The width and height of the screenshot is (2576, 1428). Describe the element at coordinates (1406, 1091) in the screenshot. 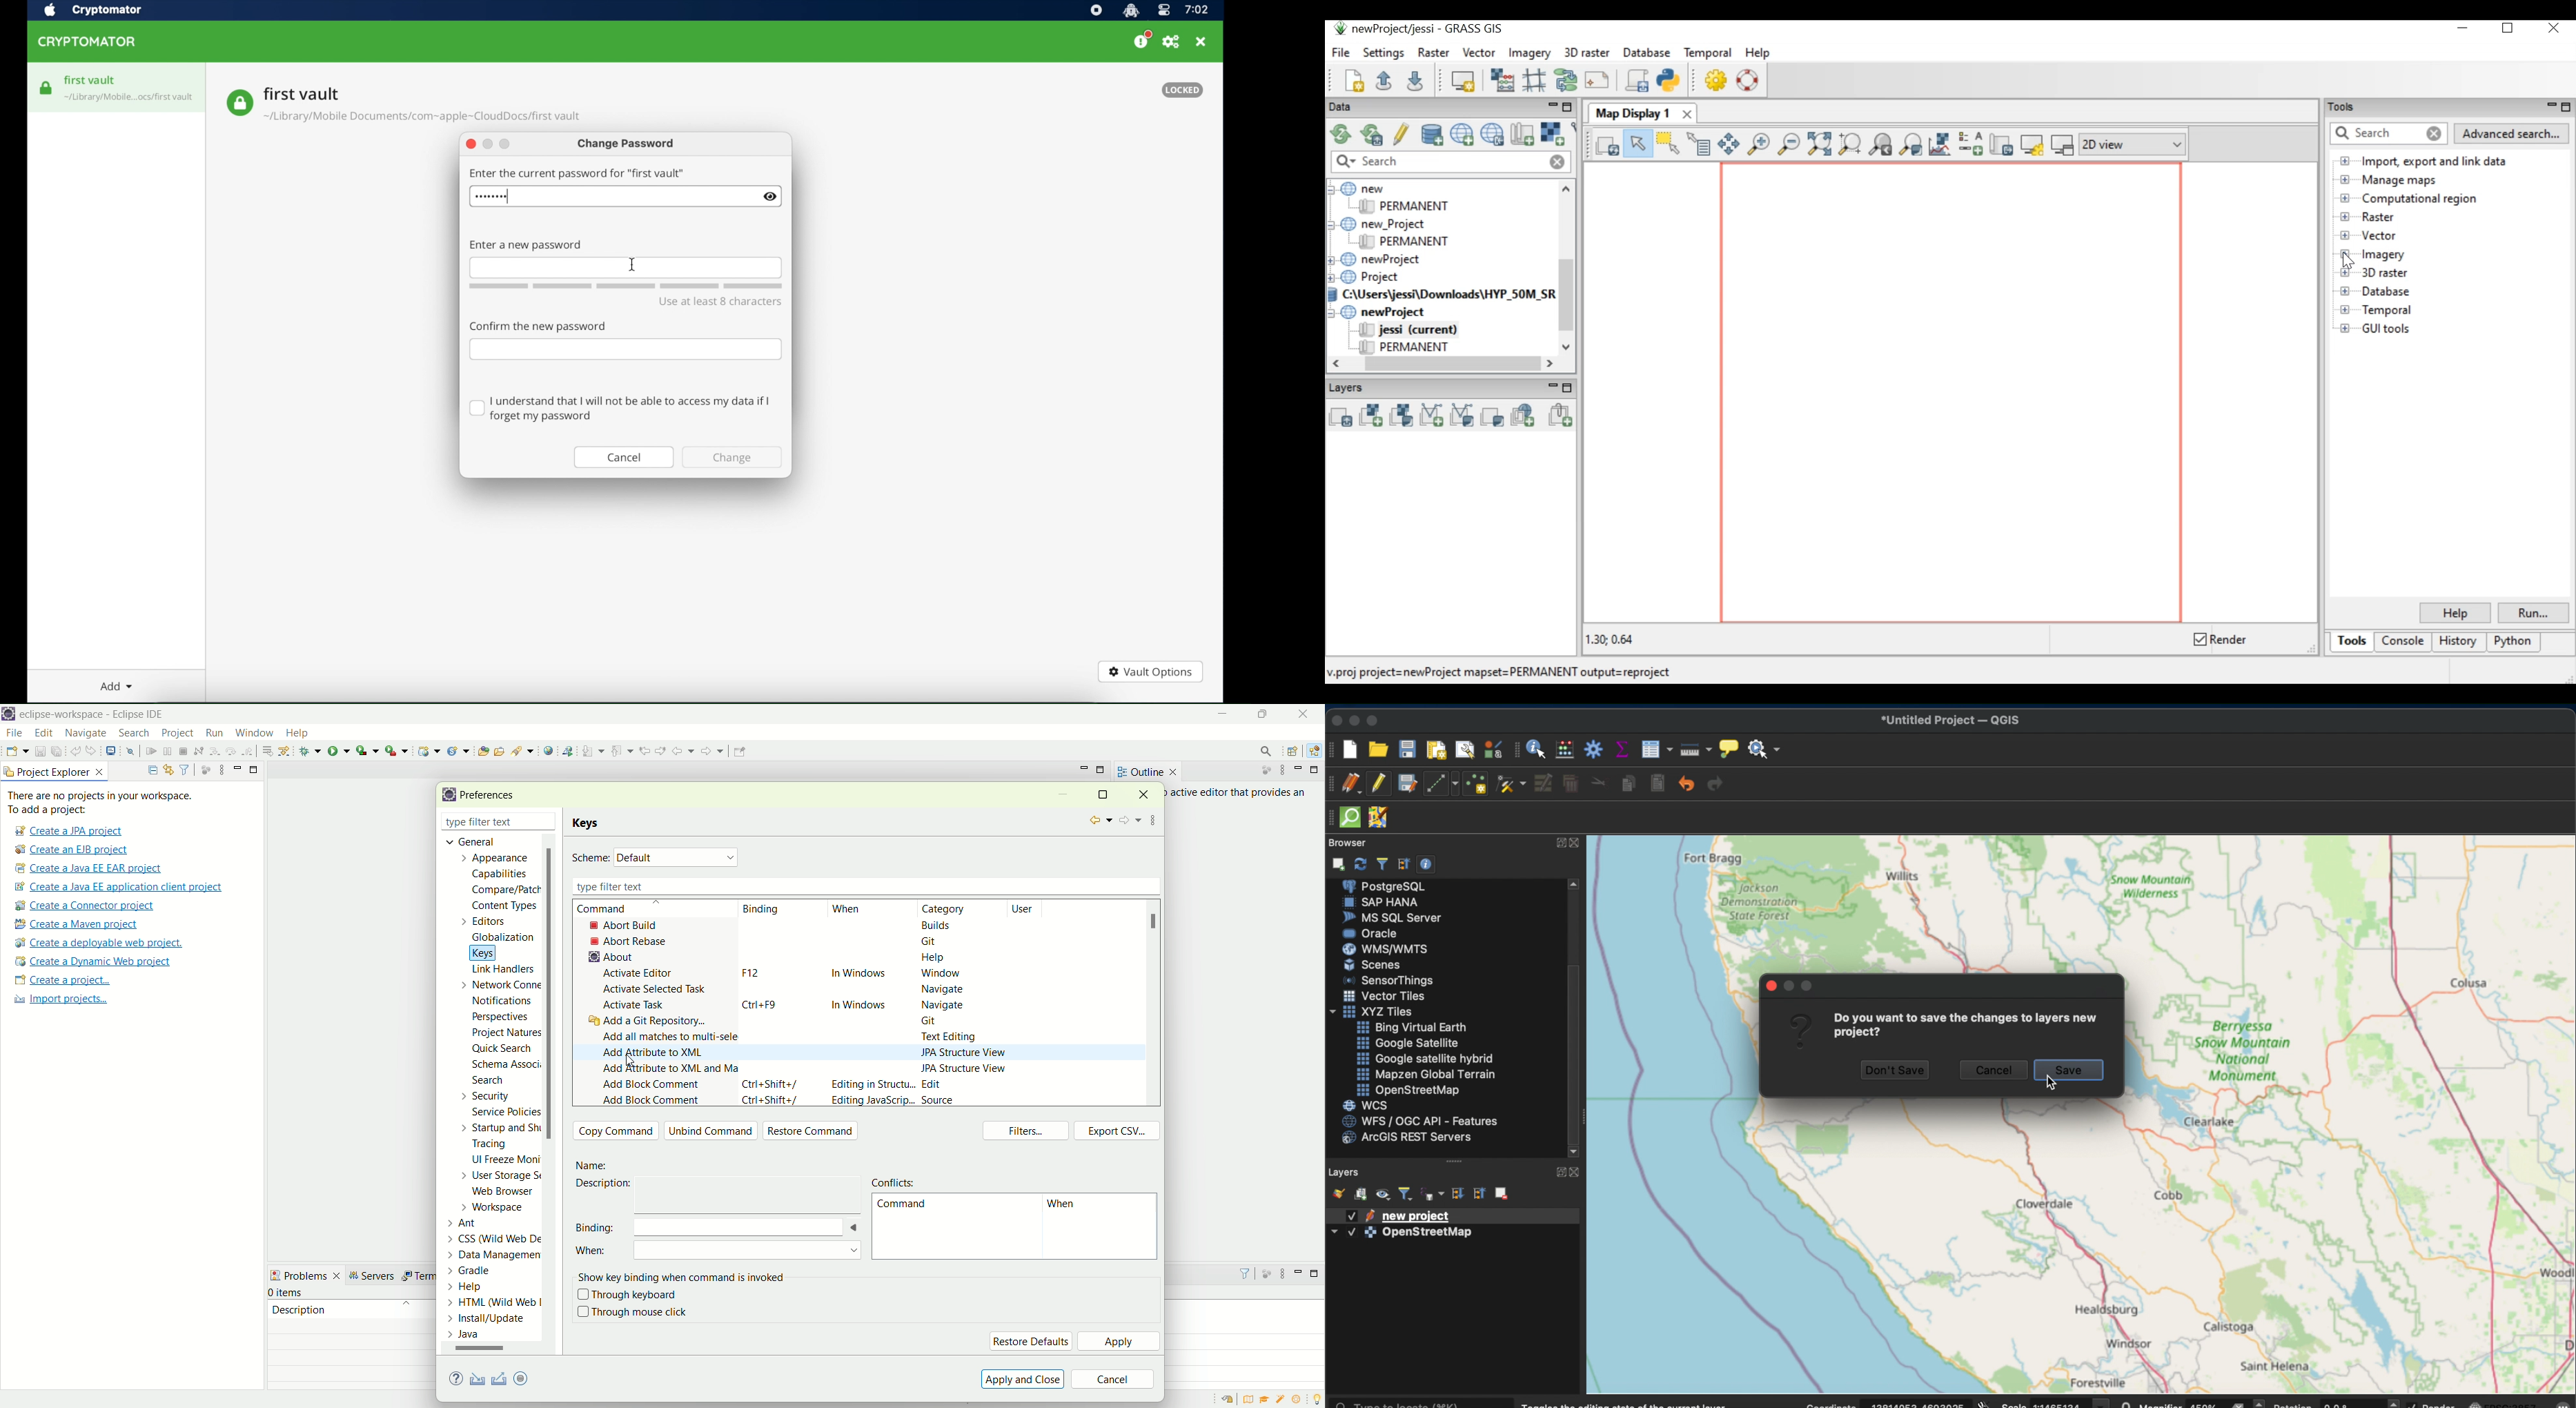

I see `openstreetmap` at that location.